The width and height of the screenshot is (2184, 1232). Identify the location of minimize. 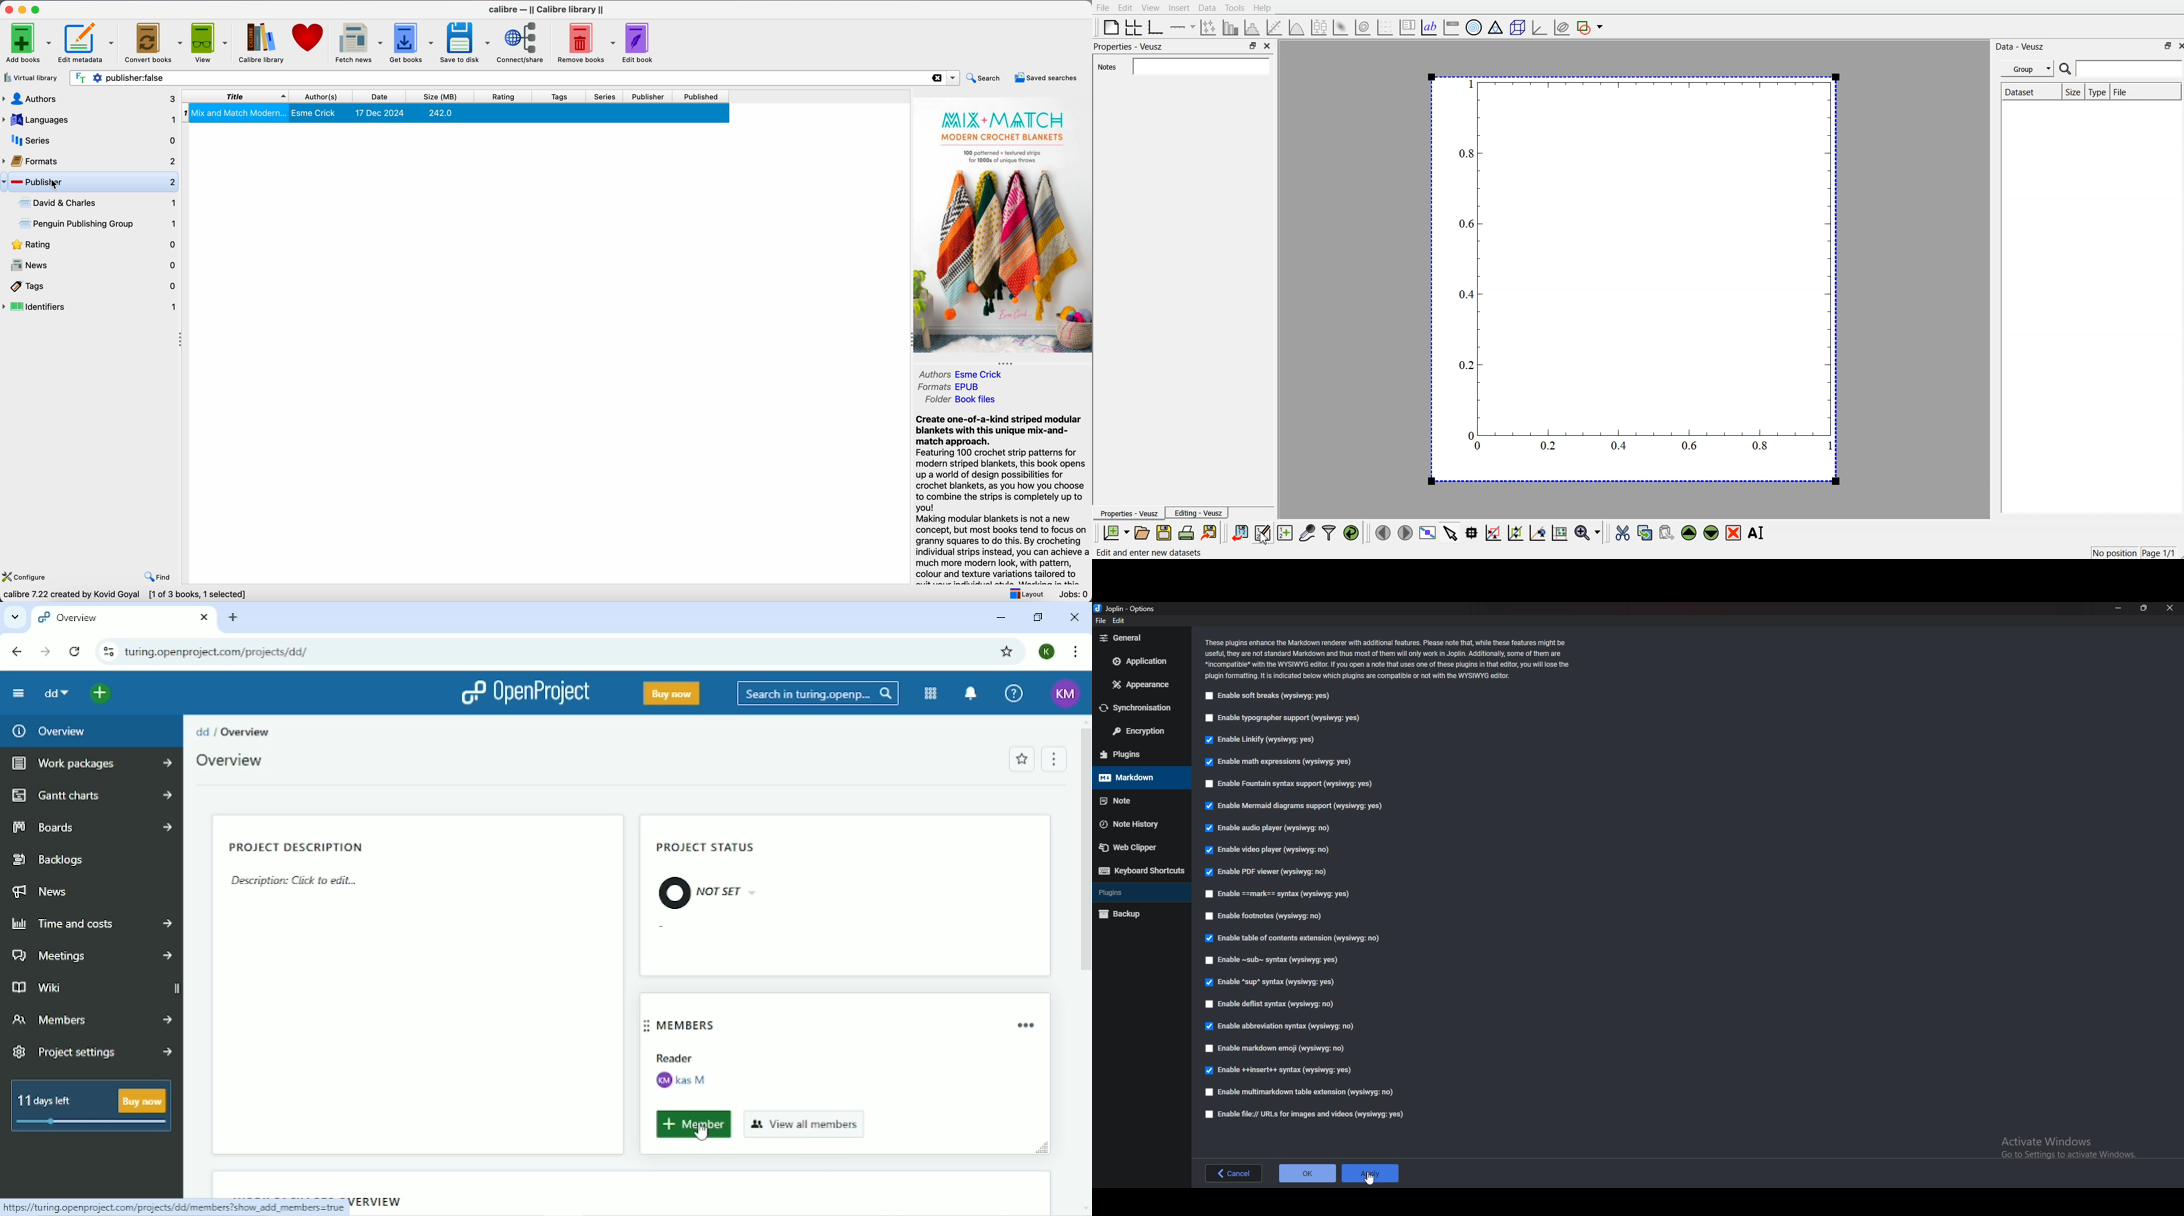
(22, 9).